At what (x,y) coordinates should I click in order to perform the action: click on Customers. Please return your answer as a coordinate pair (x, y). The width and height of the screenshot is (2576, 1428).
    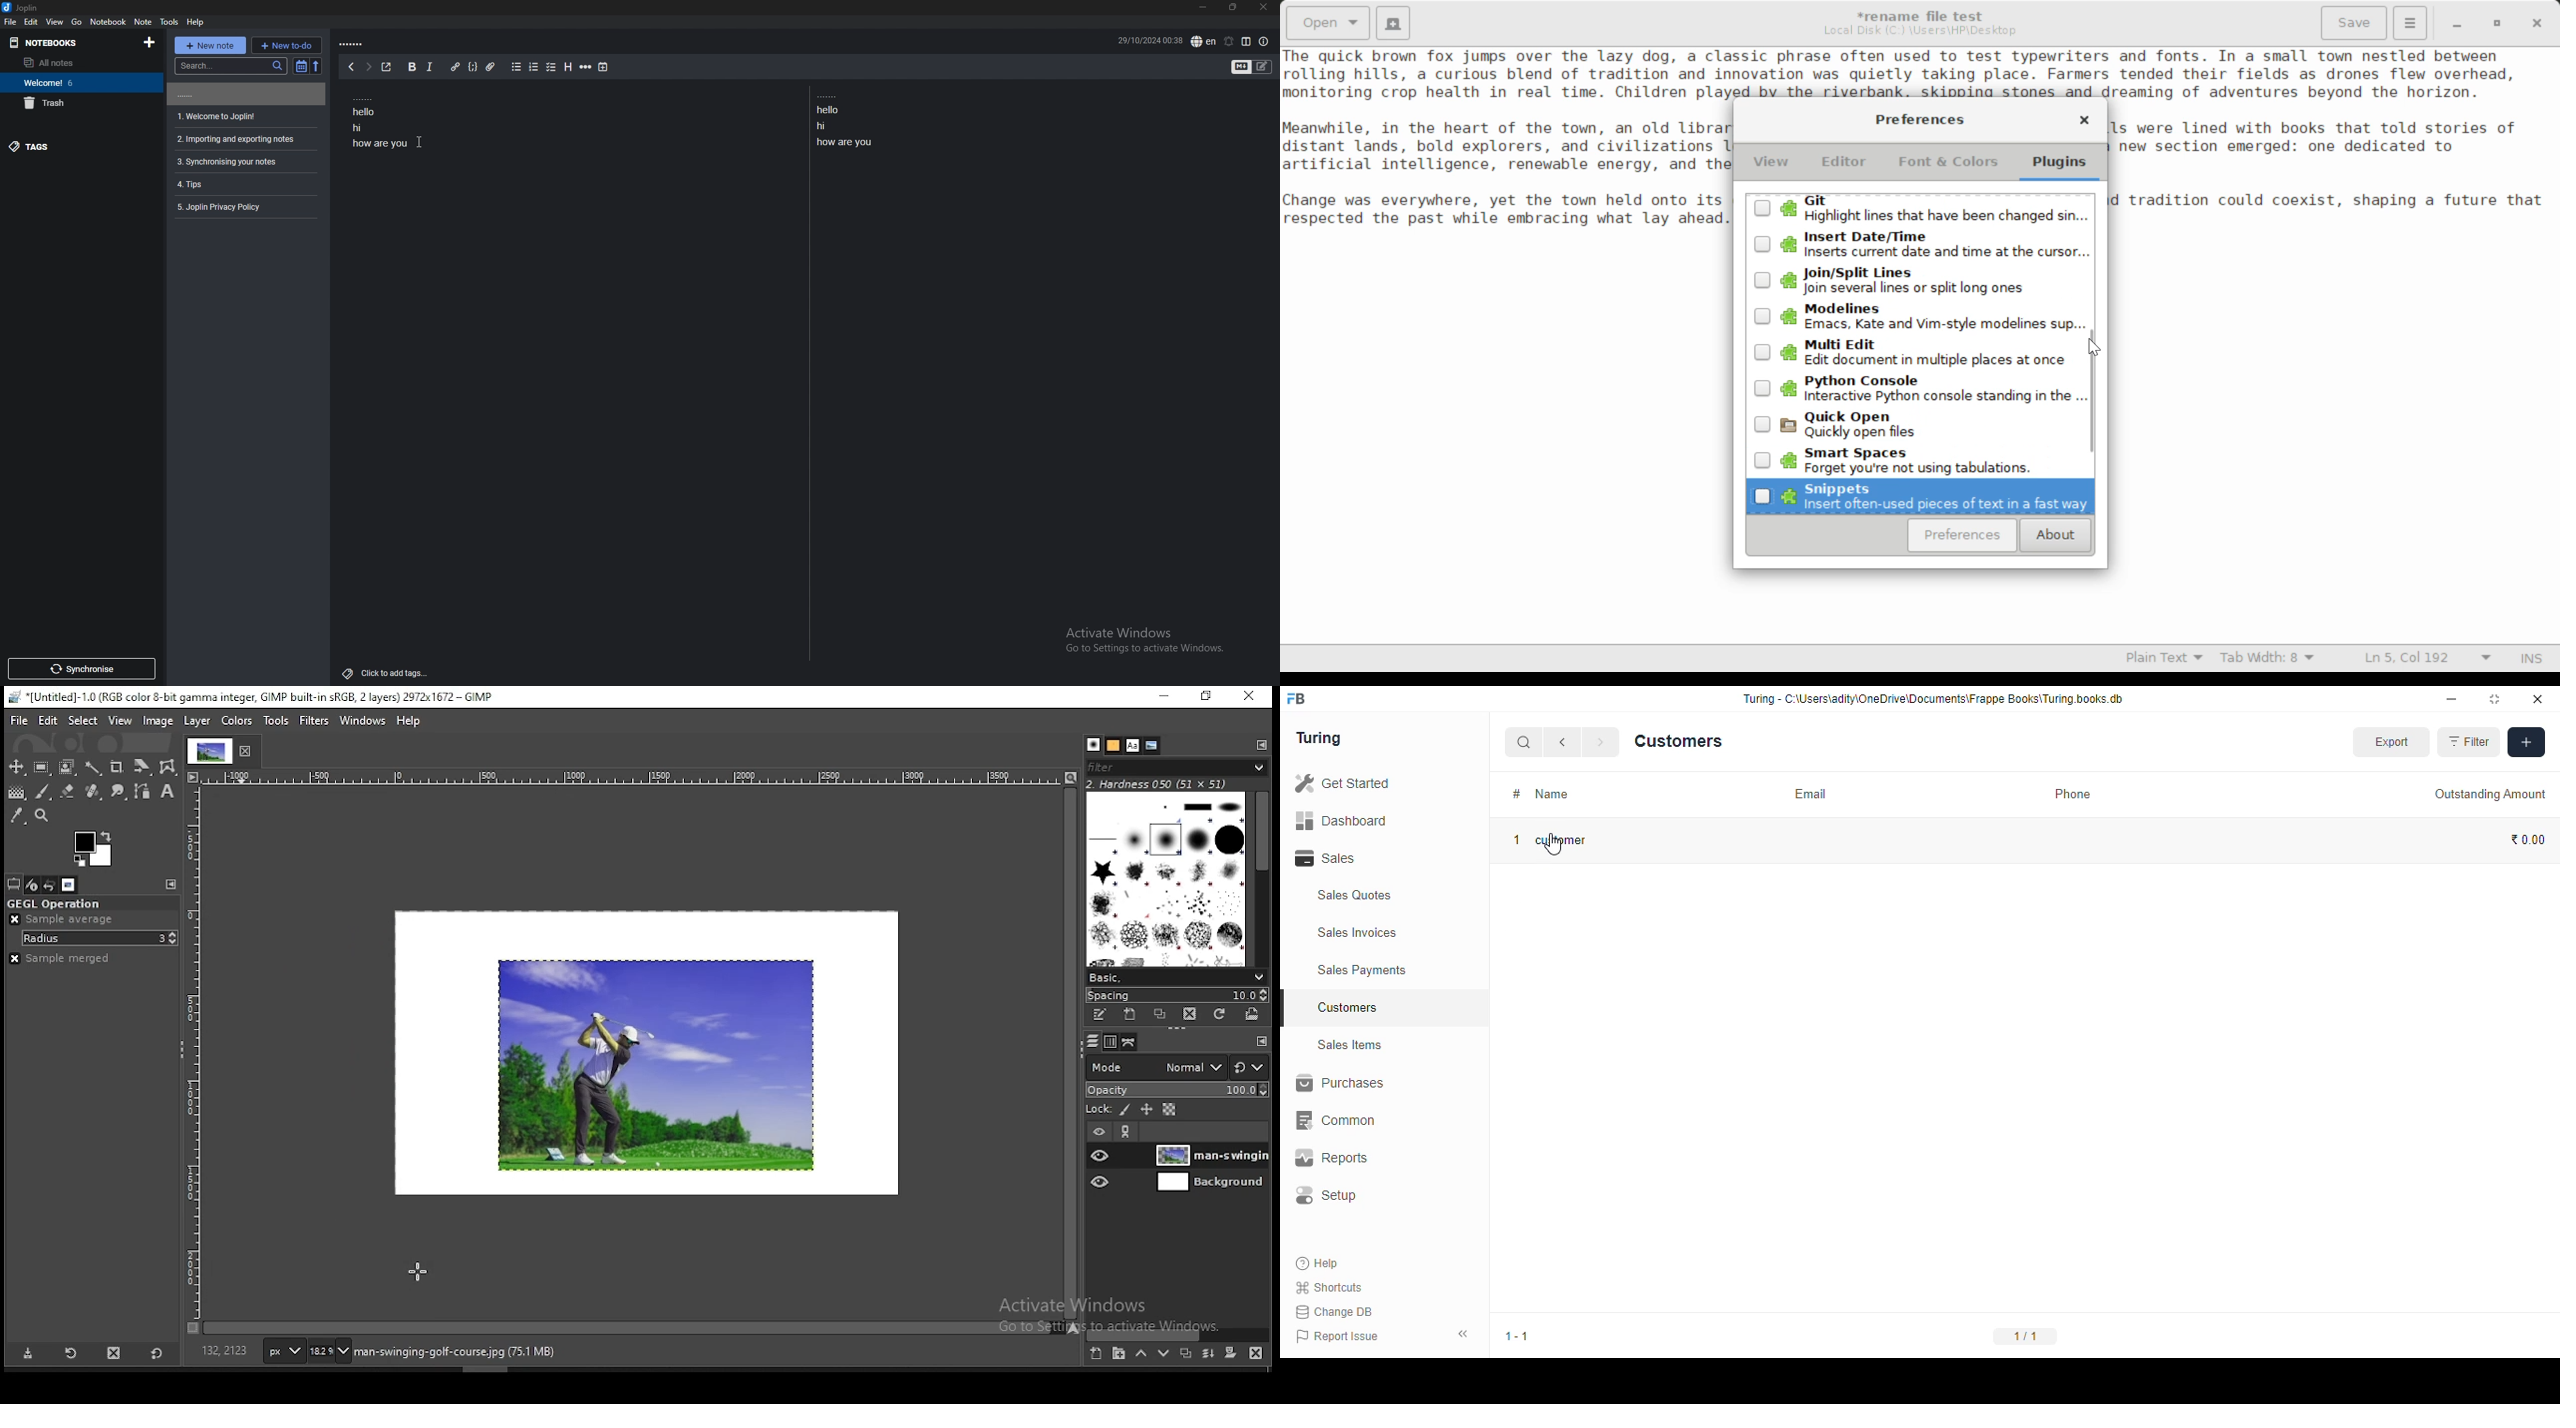
    Looking at the image, I should click on (1694, 740).